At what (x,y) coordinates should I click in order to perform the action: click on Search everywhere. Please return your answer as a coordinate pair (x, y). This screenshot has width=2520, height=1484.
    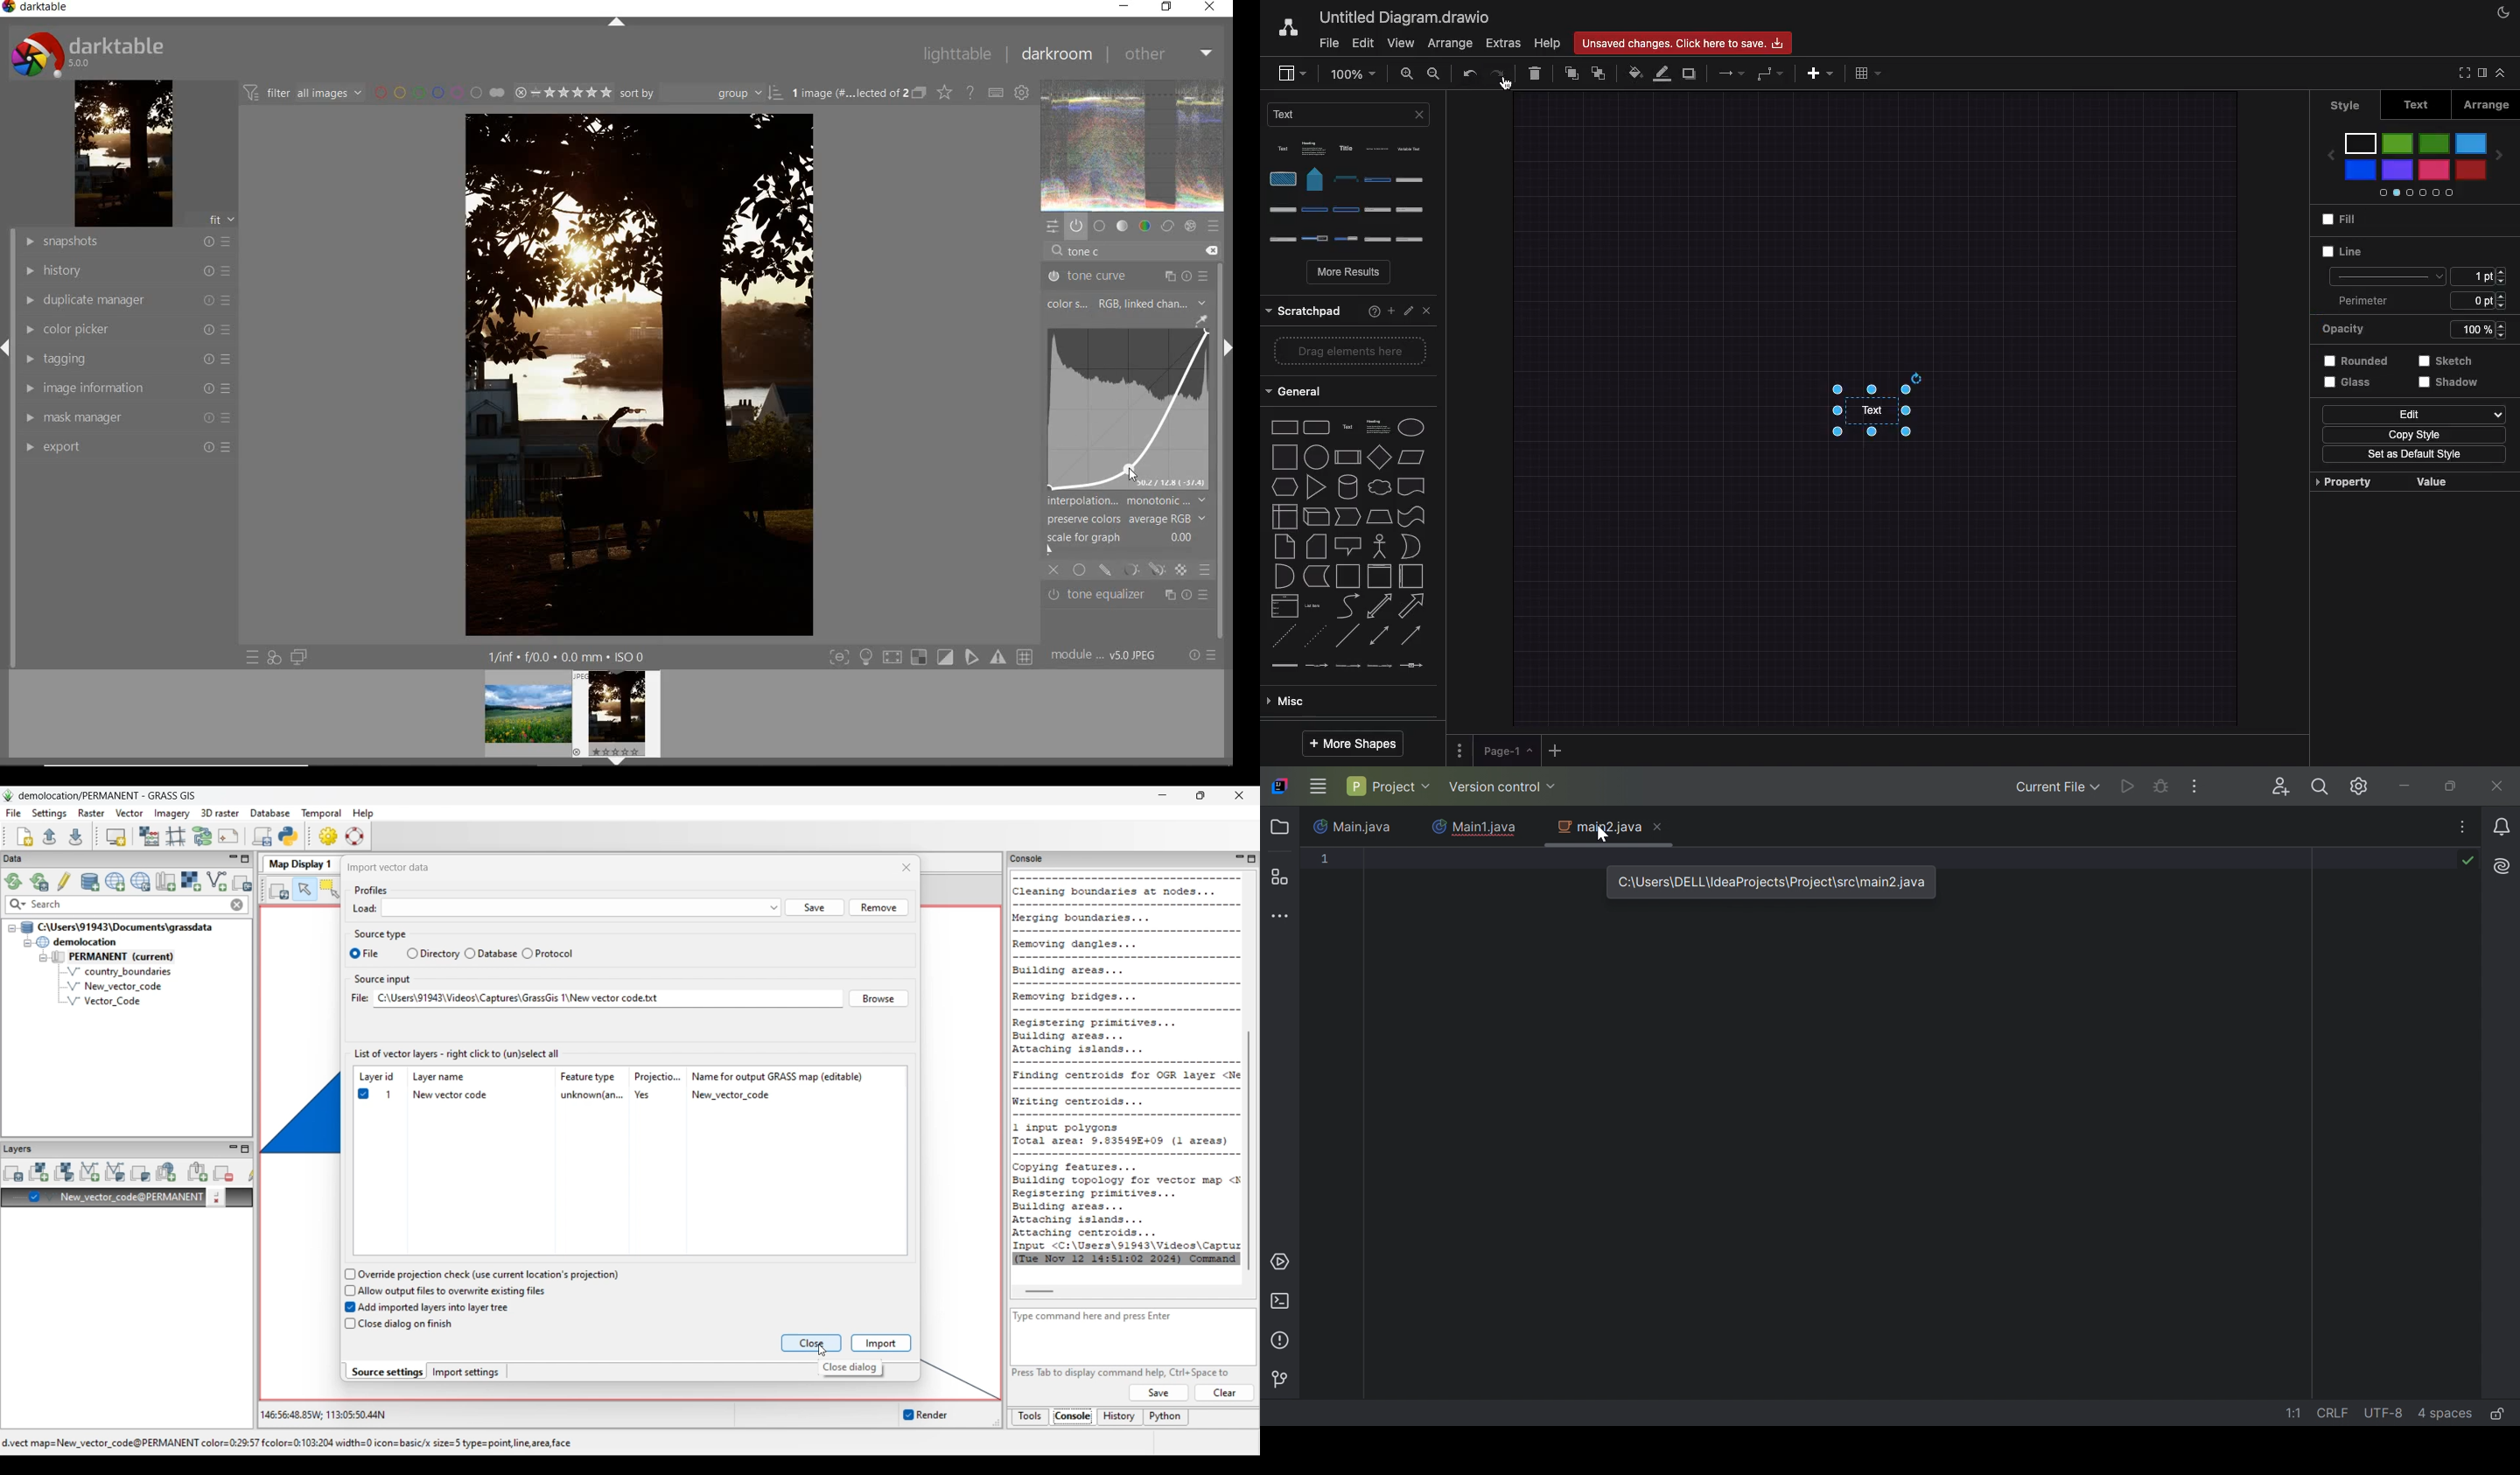
    Looking at the image, I should click on (2322, 789).